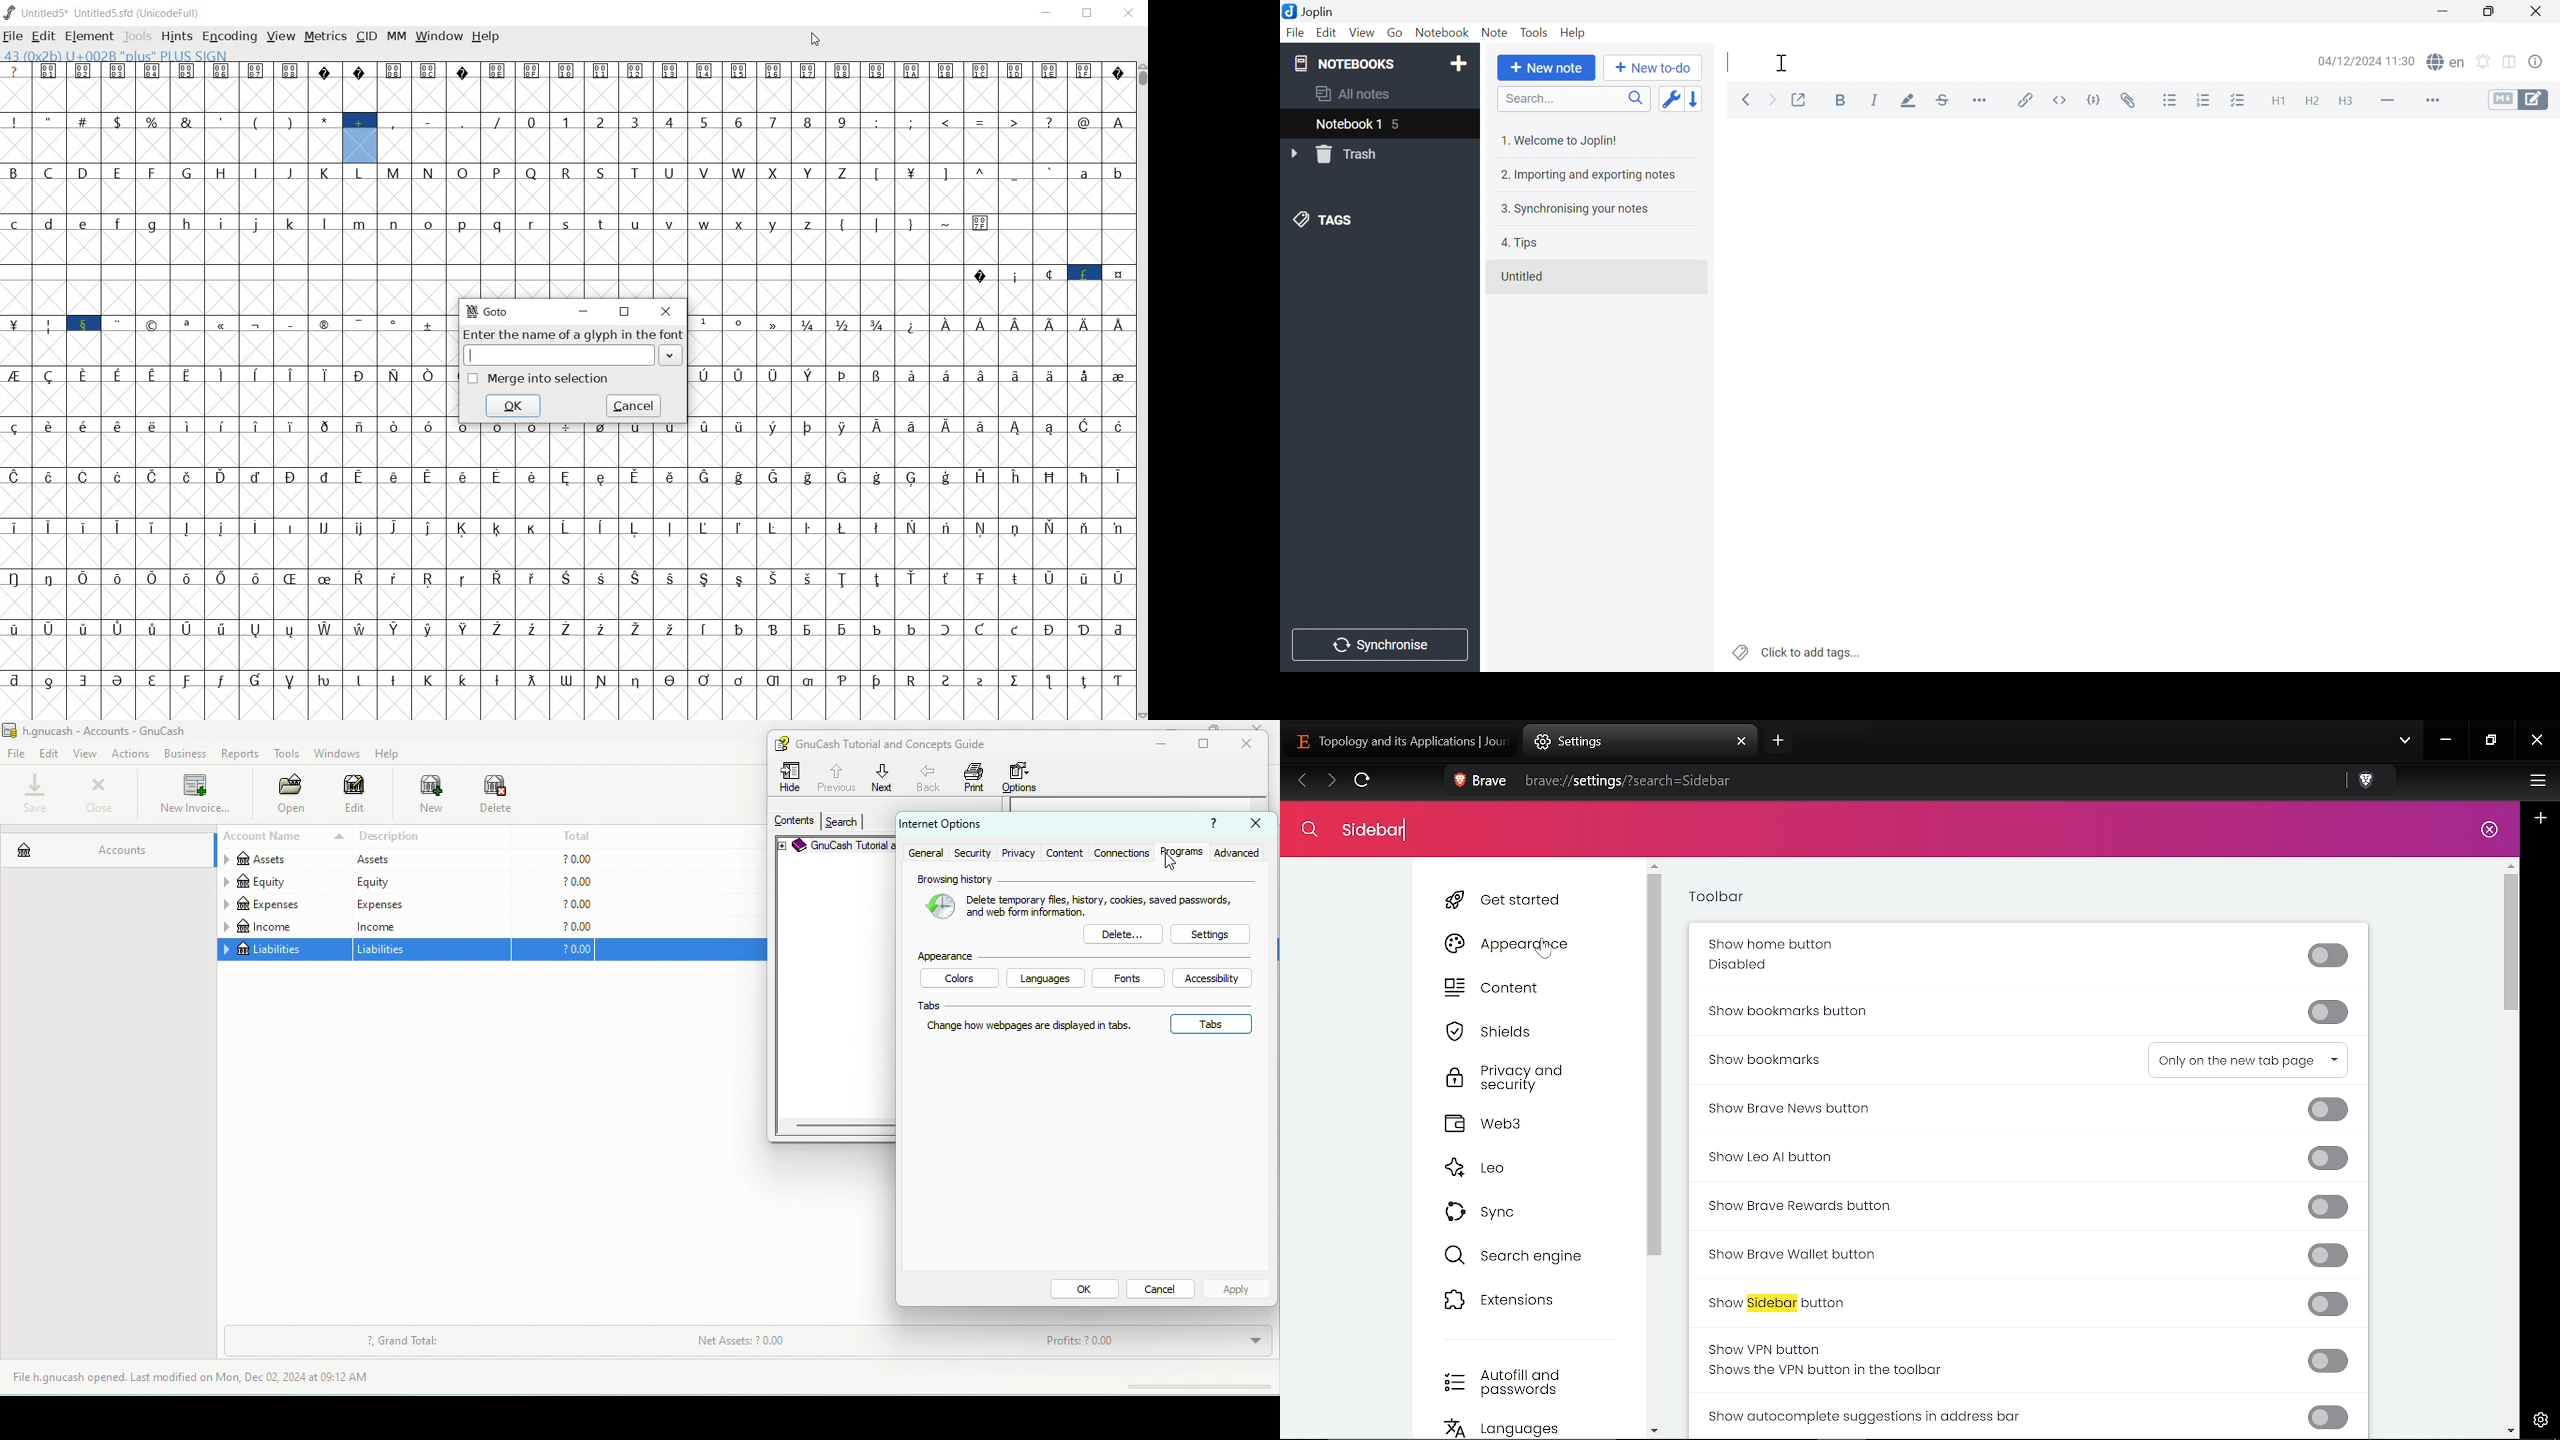  What do you see at coordinates (552, 905) in the screenshot?
I see `?0.00` at bounding box center [552, 905].